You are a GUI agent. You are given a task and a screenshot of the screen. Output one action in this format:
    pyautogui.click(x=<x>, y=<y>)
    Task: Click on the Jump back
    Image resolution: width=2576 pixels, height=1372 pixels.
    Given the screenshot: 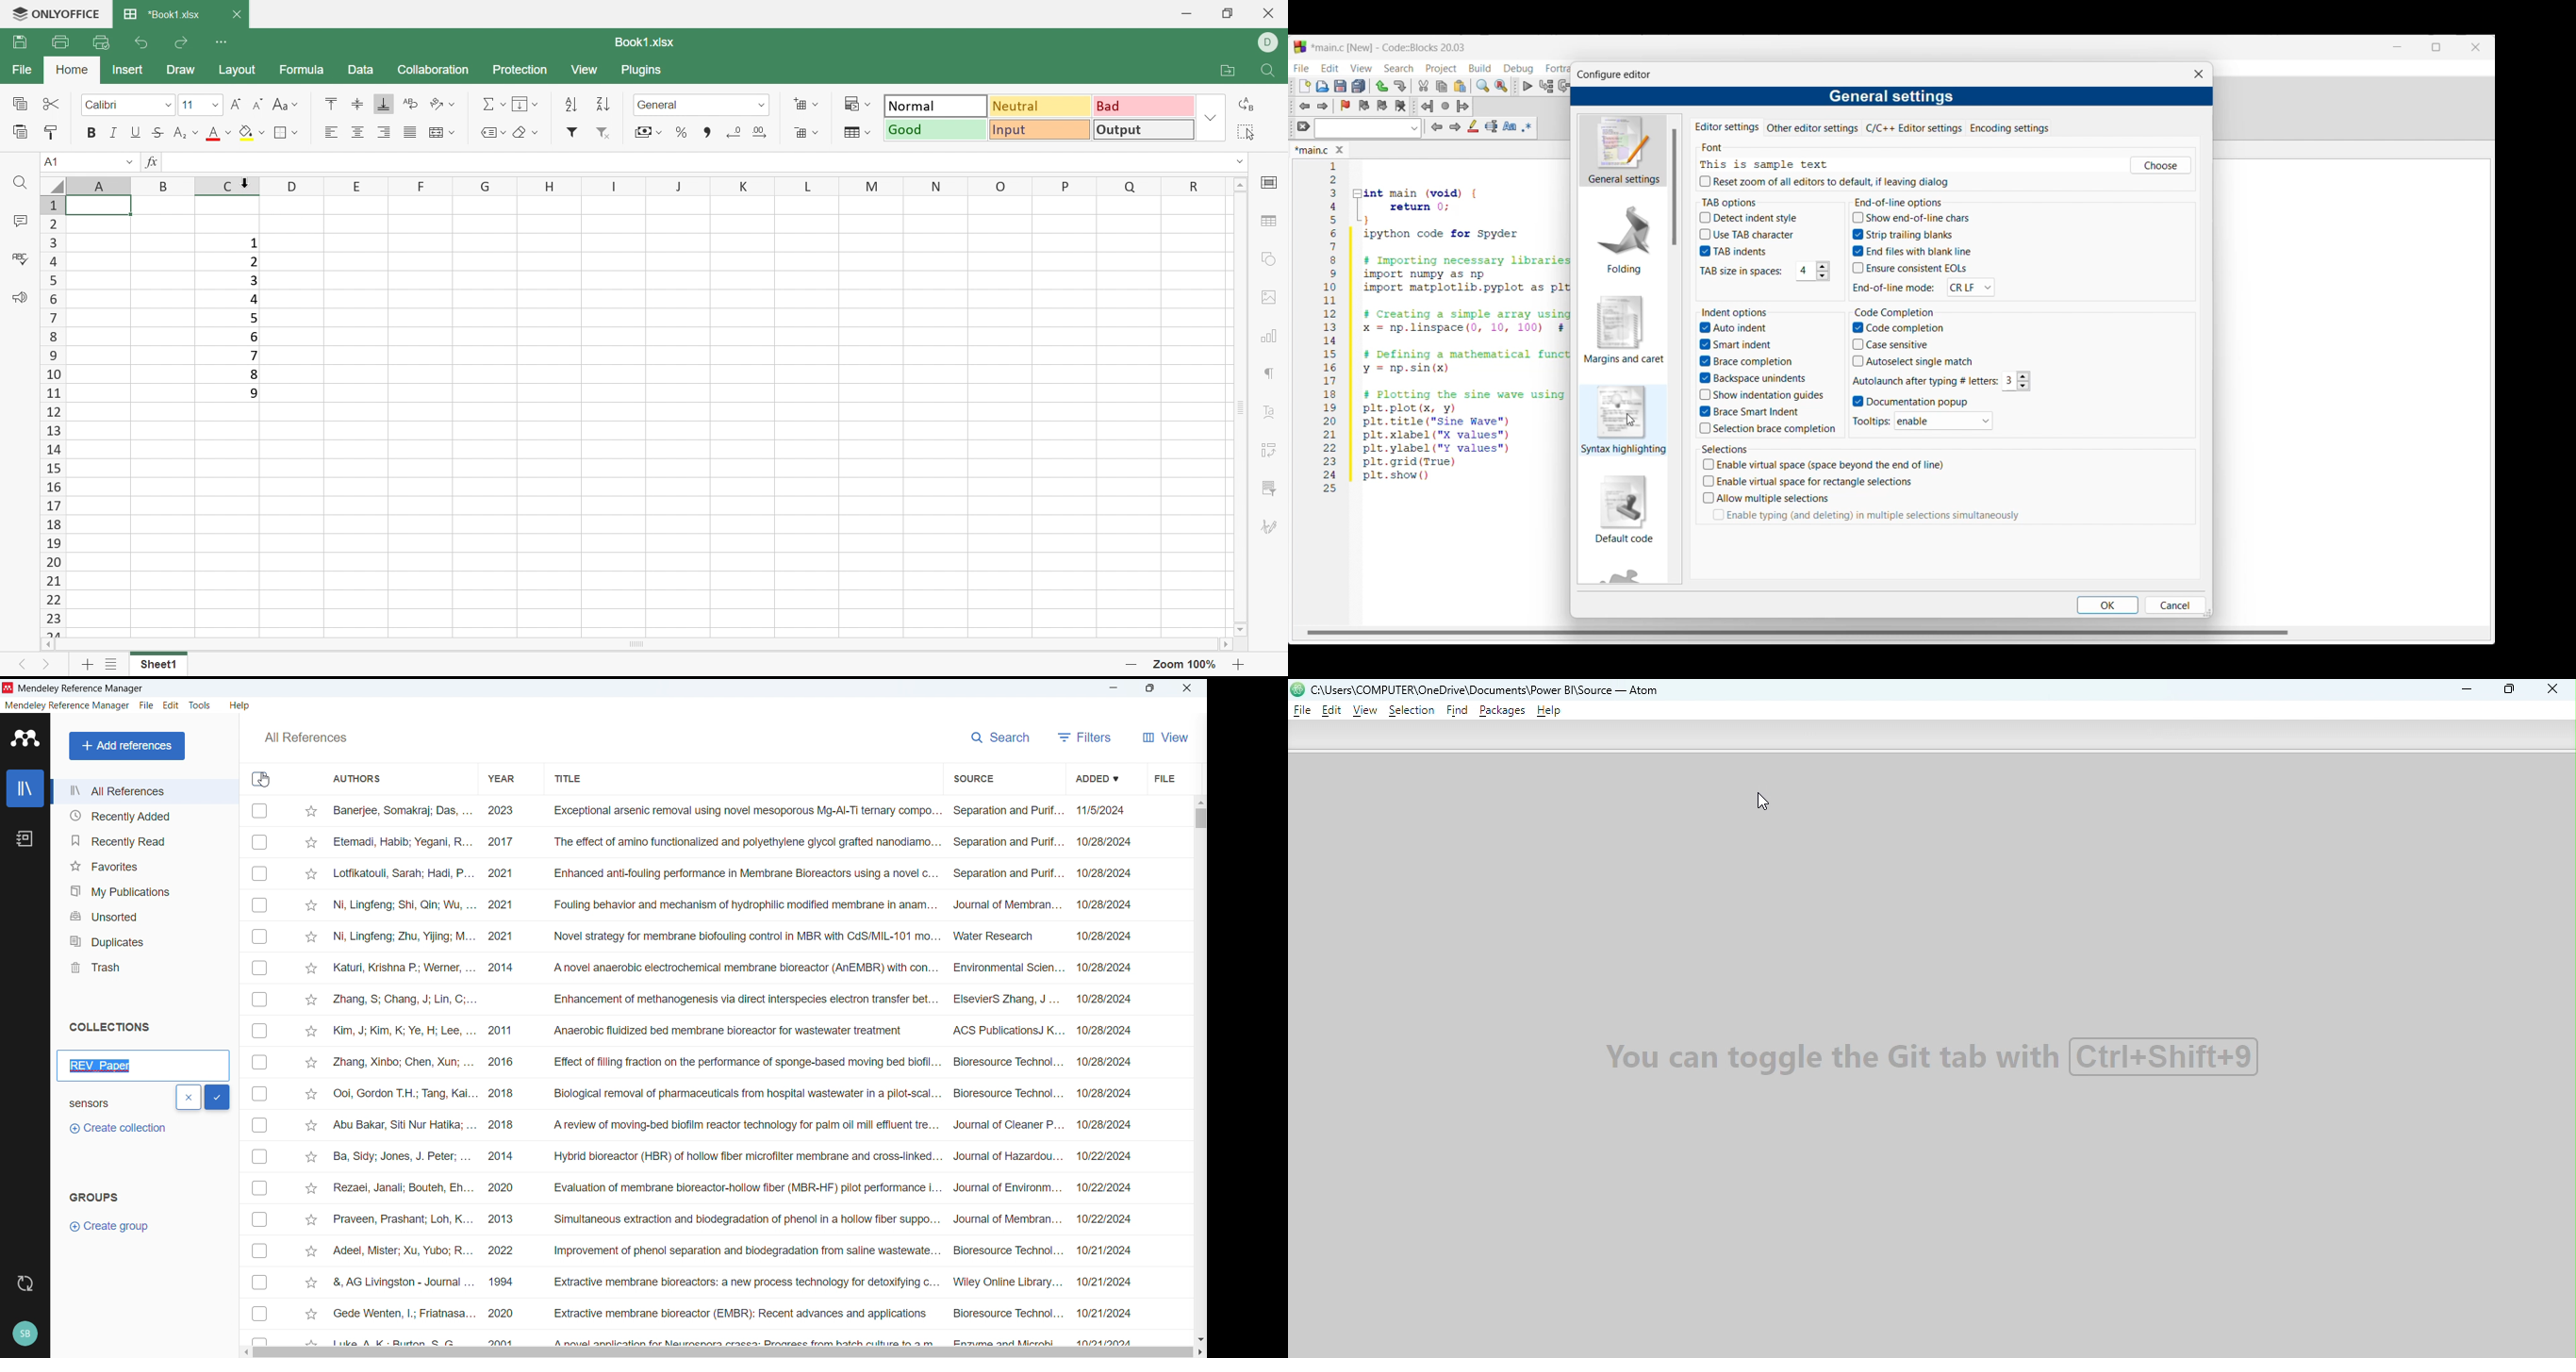 What is the action you would take?
    pyautogui.click(x=1427, y=106)
    